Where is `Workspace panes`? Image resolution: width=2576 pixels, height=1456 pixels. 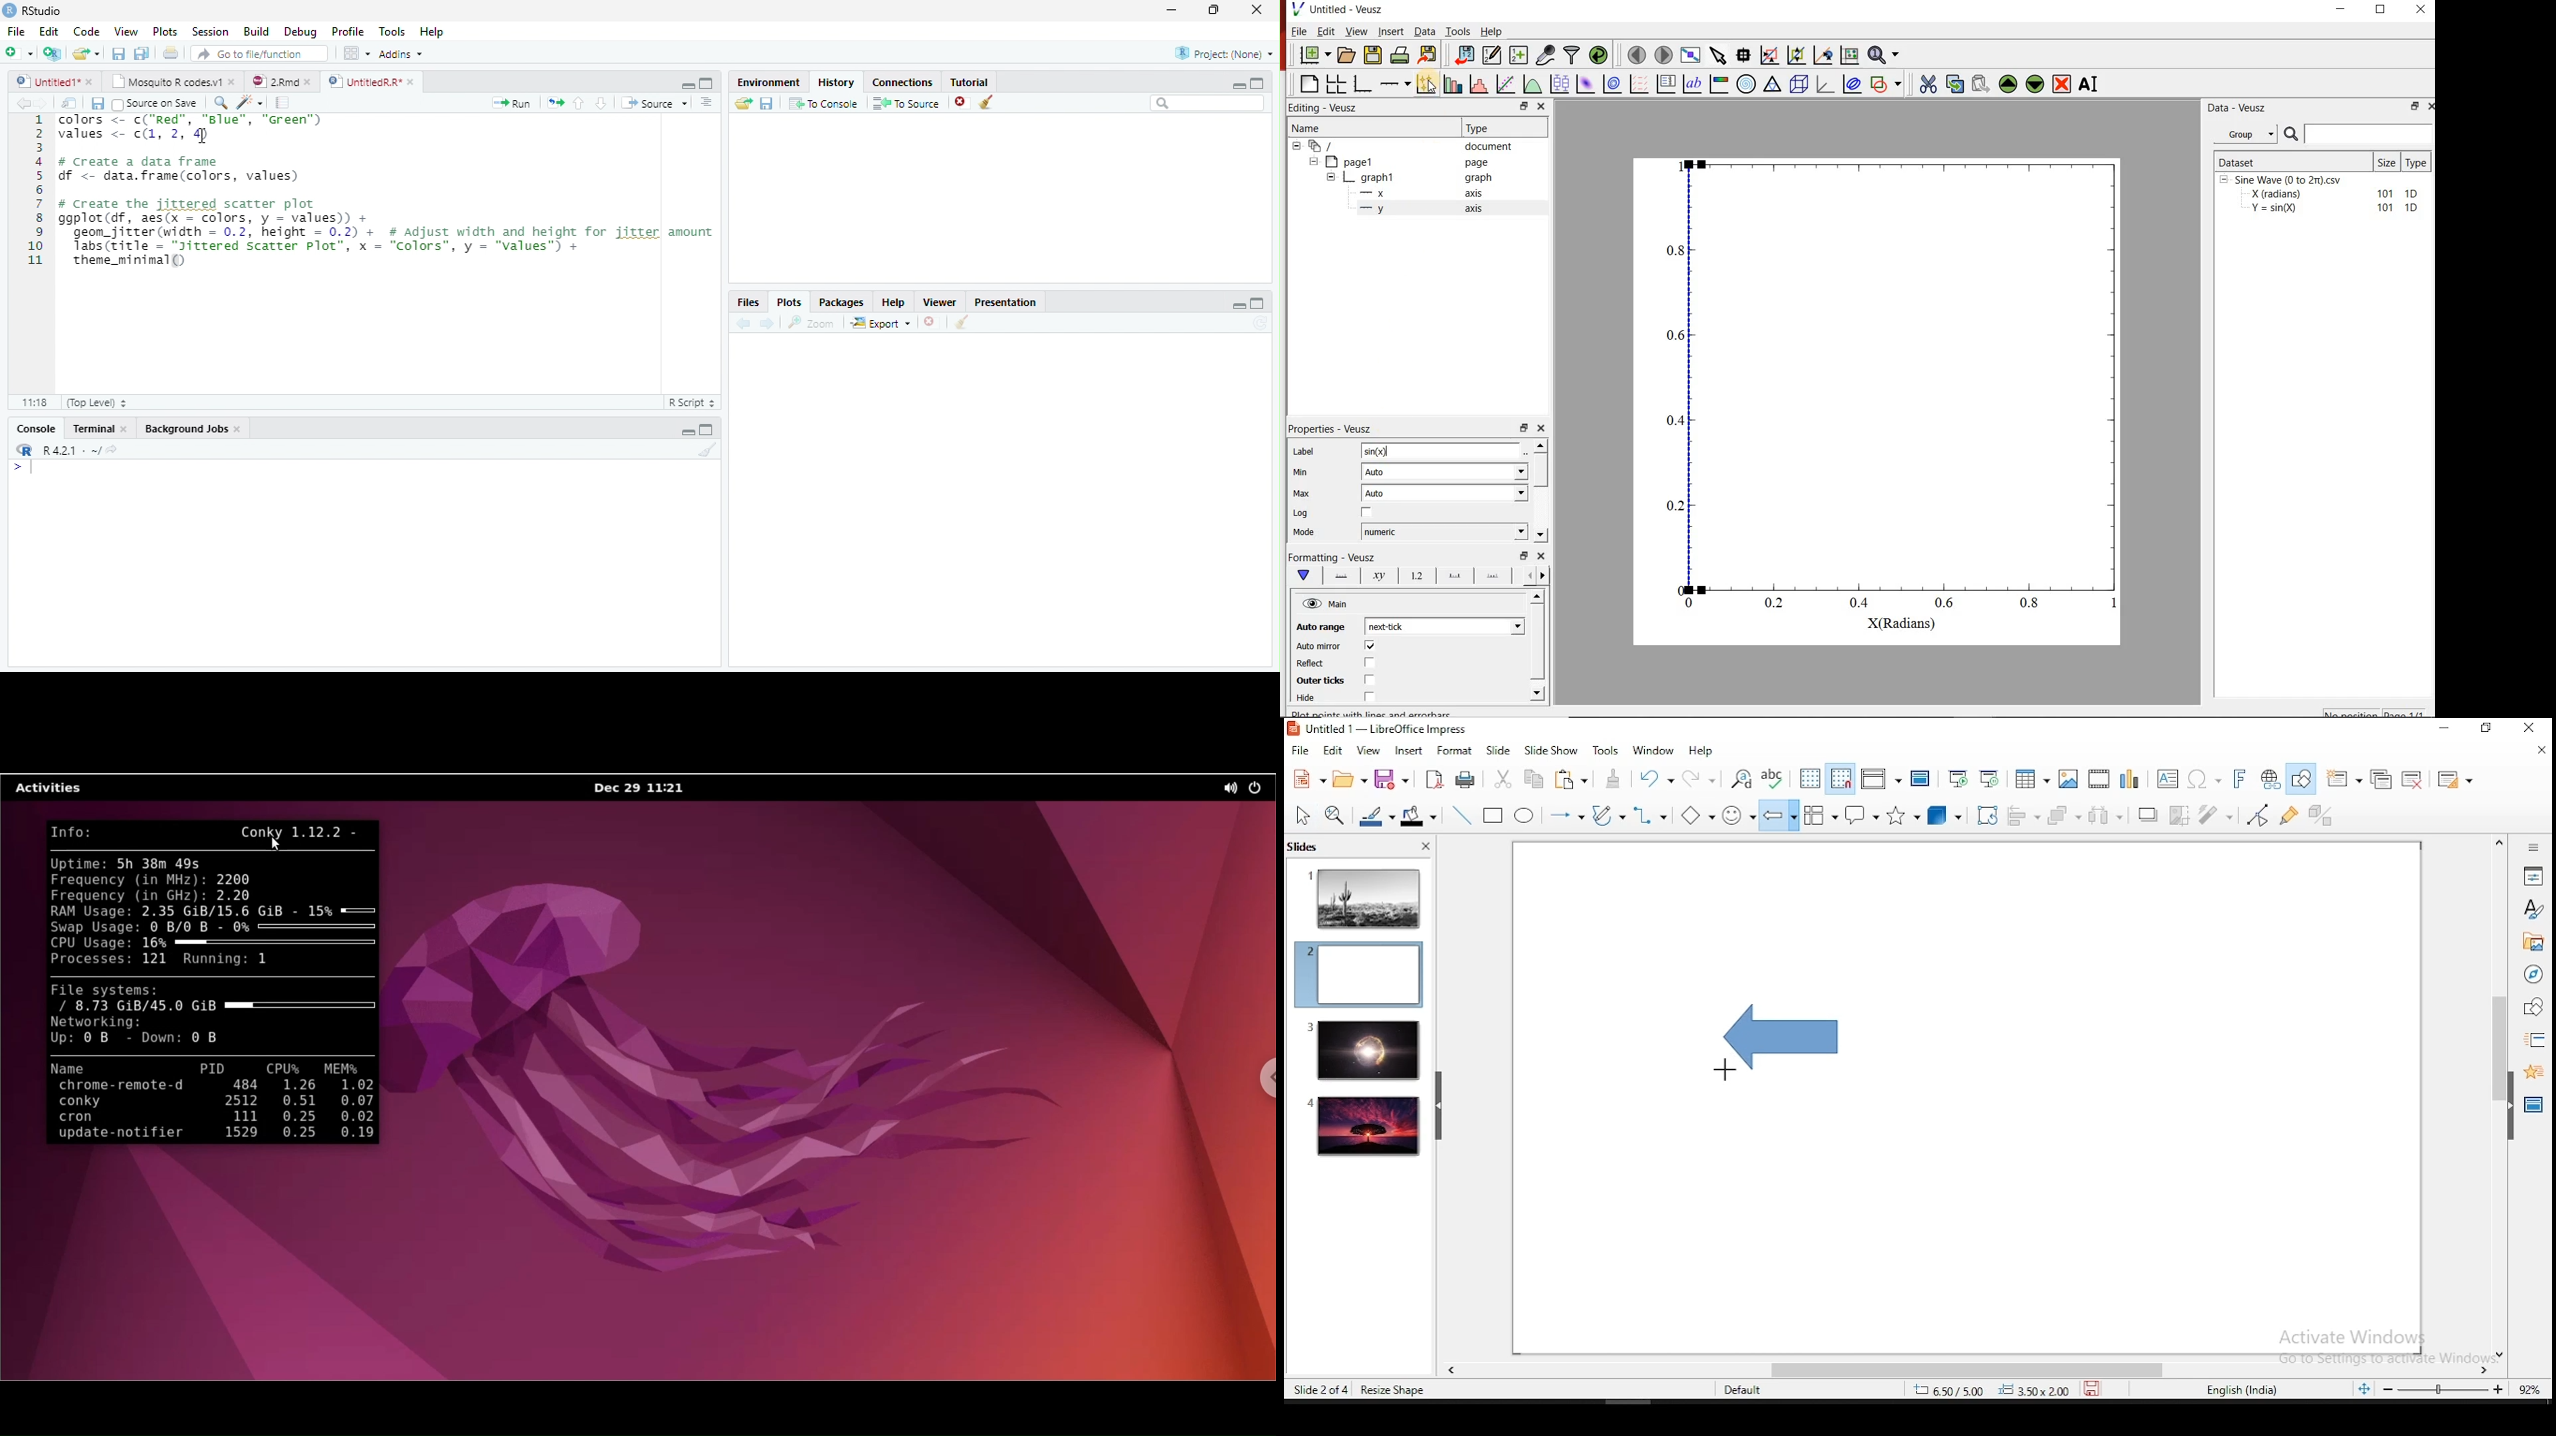
Workspace panes is located at coordinates (357, 54).